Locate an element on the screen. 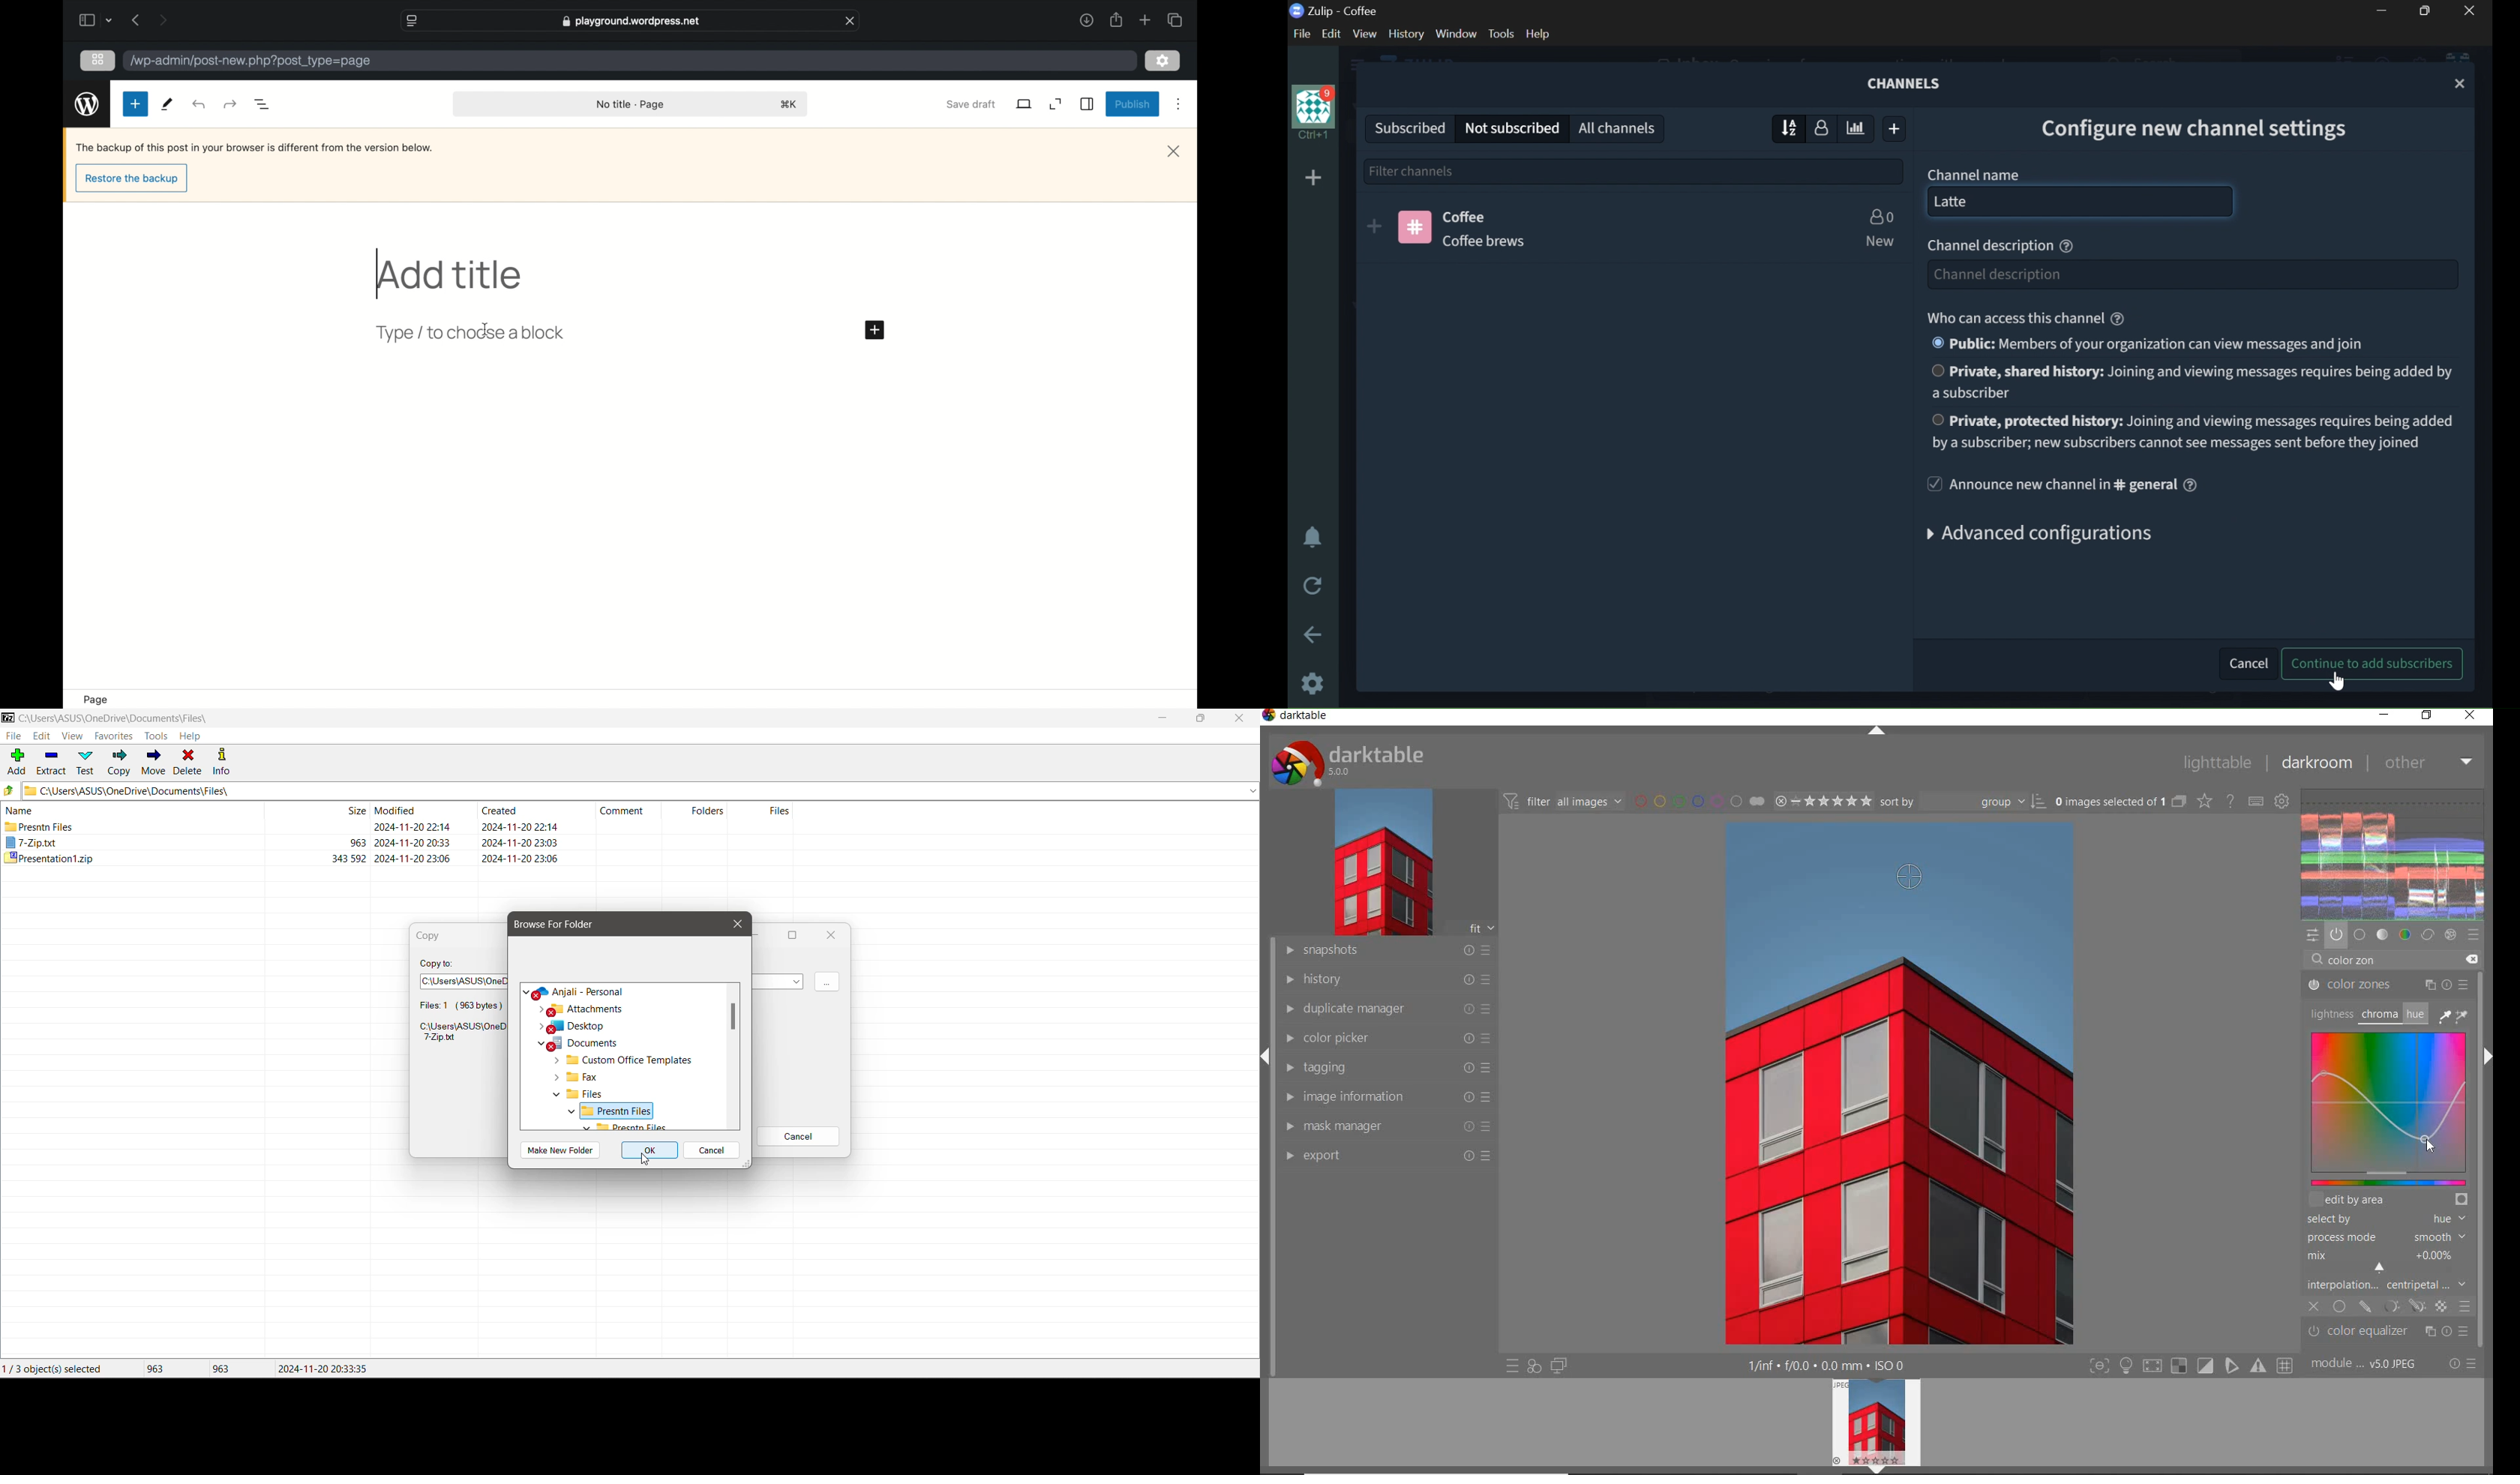 Image resolution: width=2520 pixels, height=1484 pixels. base is located at coordinates (2360, 933).